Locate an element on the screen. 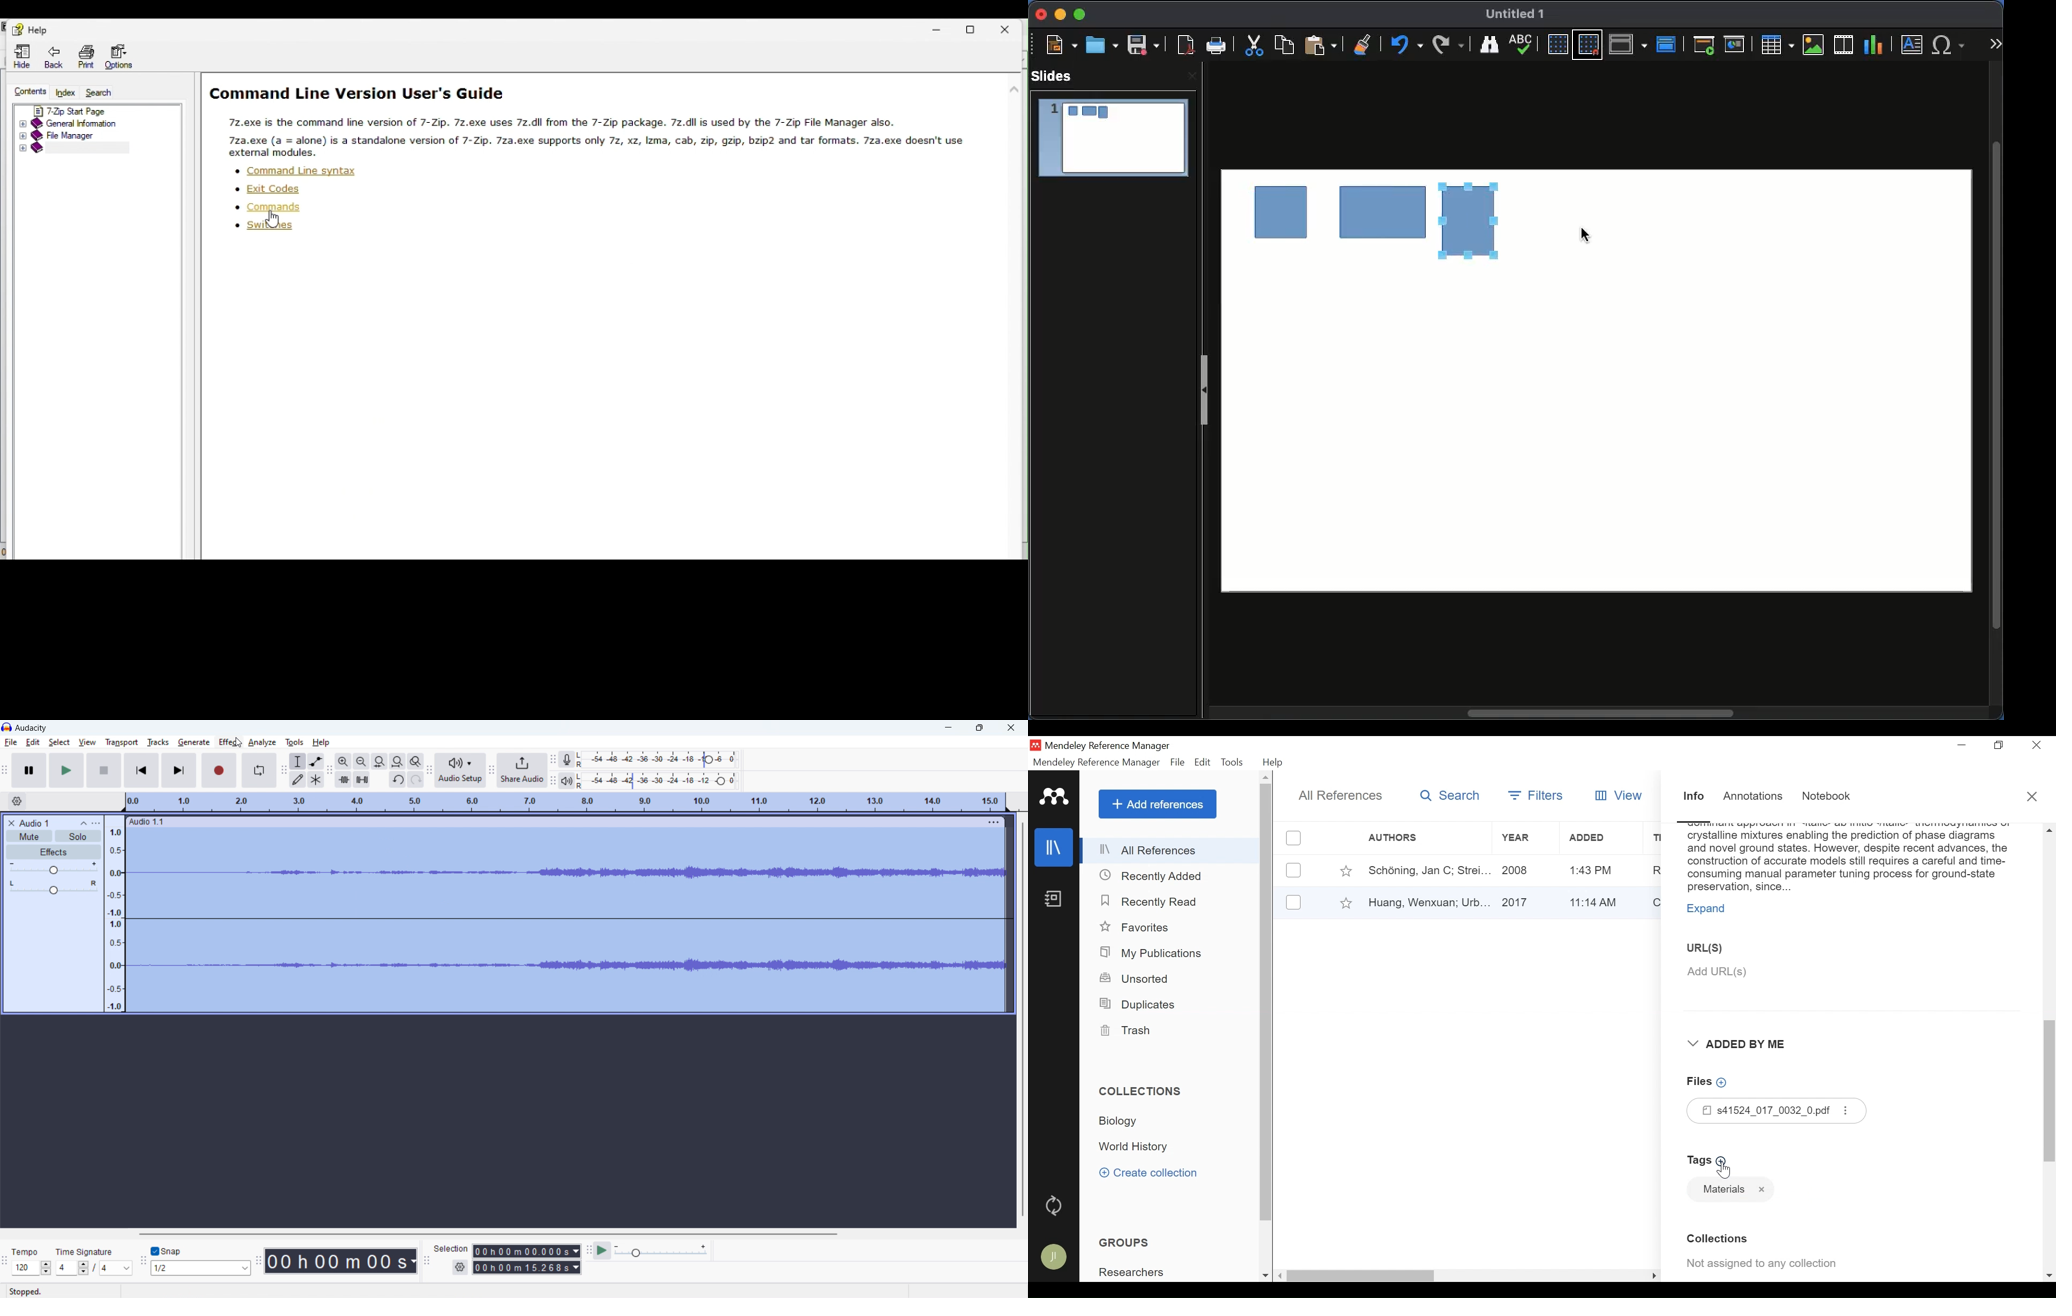  Selected ungrouped items is located at coordinates (1471, 220).